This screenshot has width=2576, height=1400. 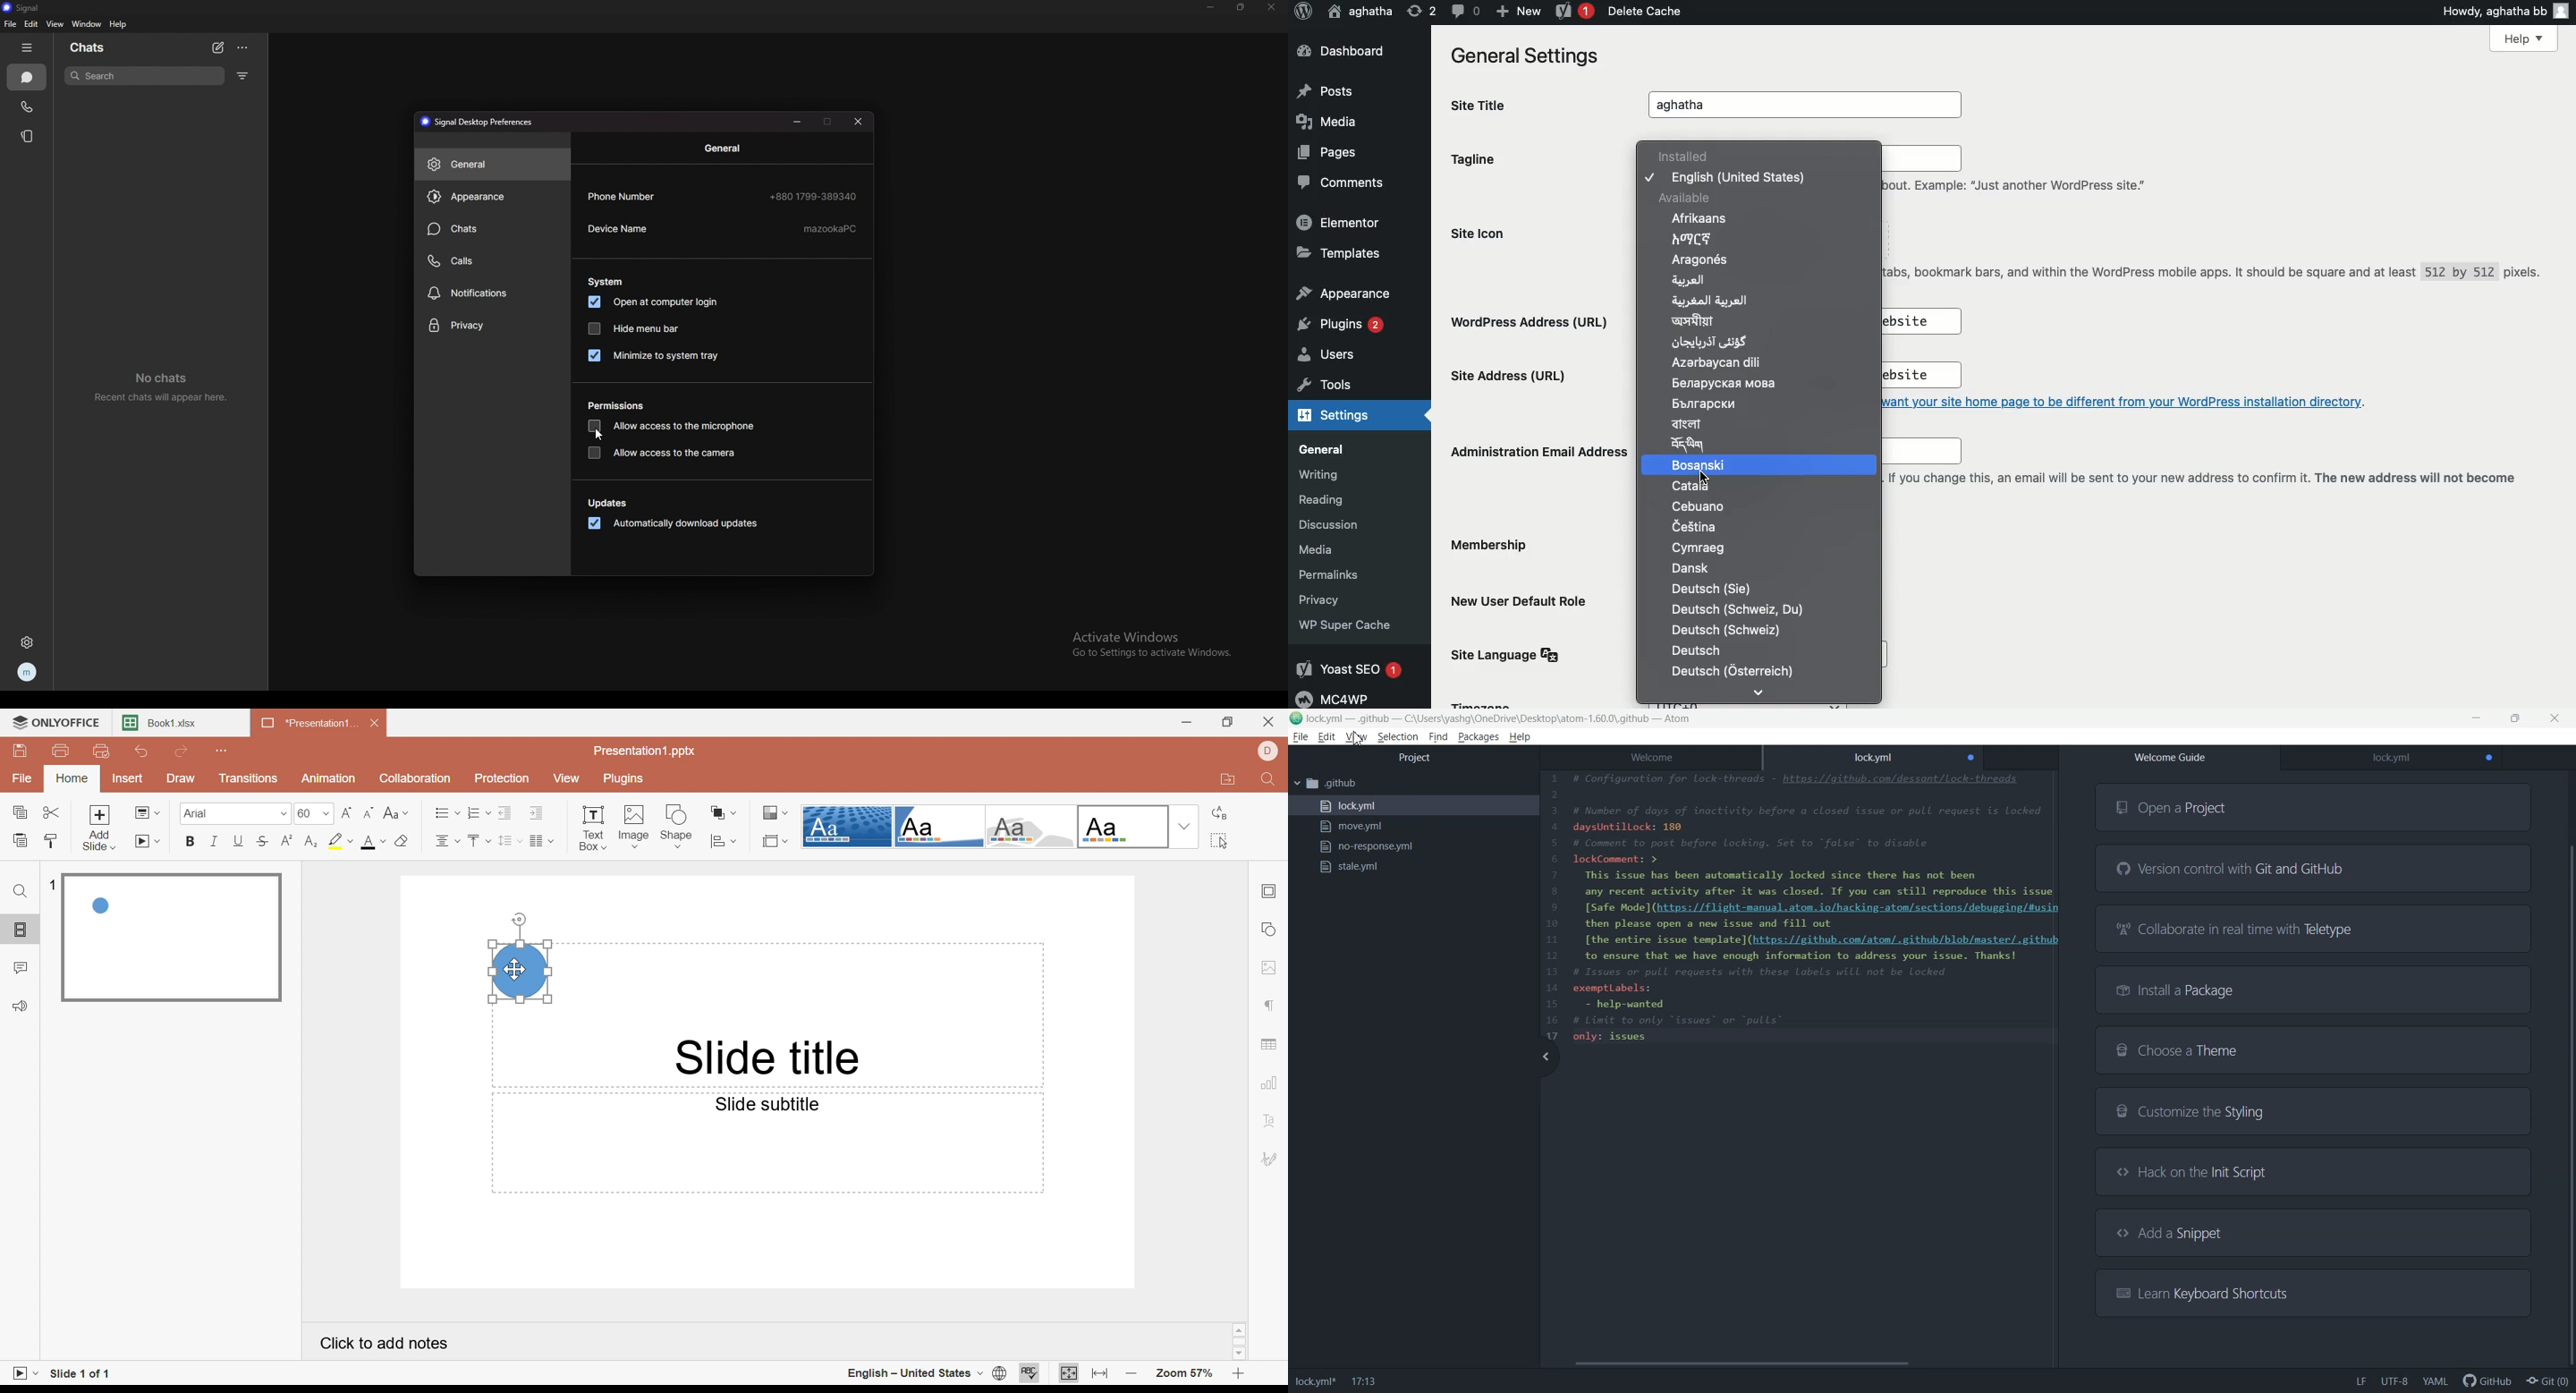 What do you see at coordinates (290, 841) in the screenshot?
I see `Superscript` at bounding box center [290, 841].